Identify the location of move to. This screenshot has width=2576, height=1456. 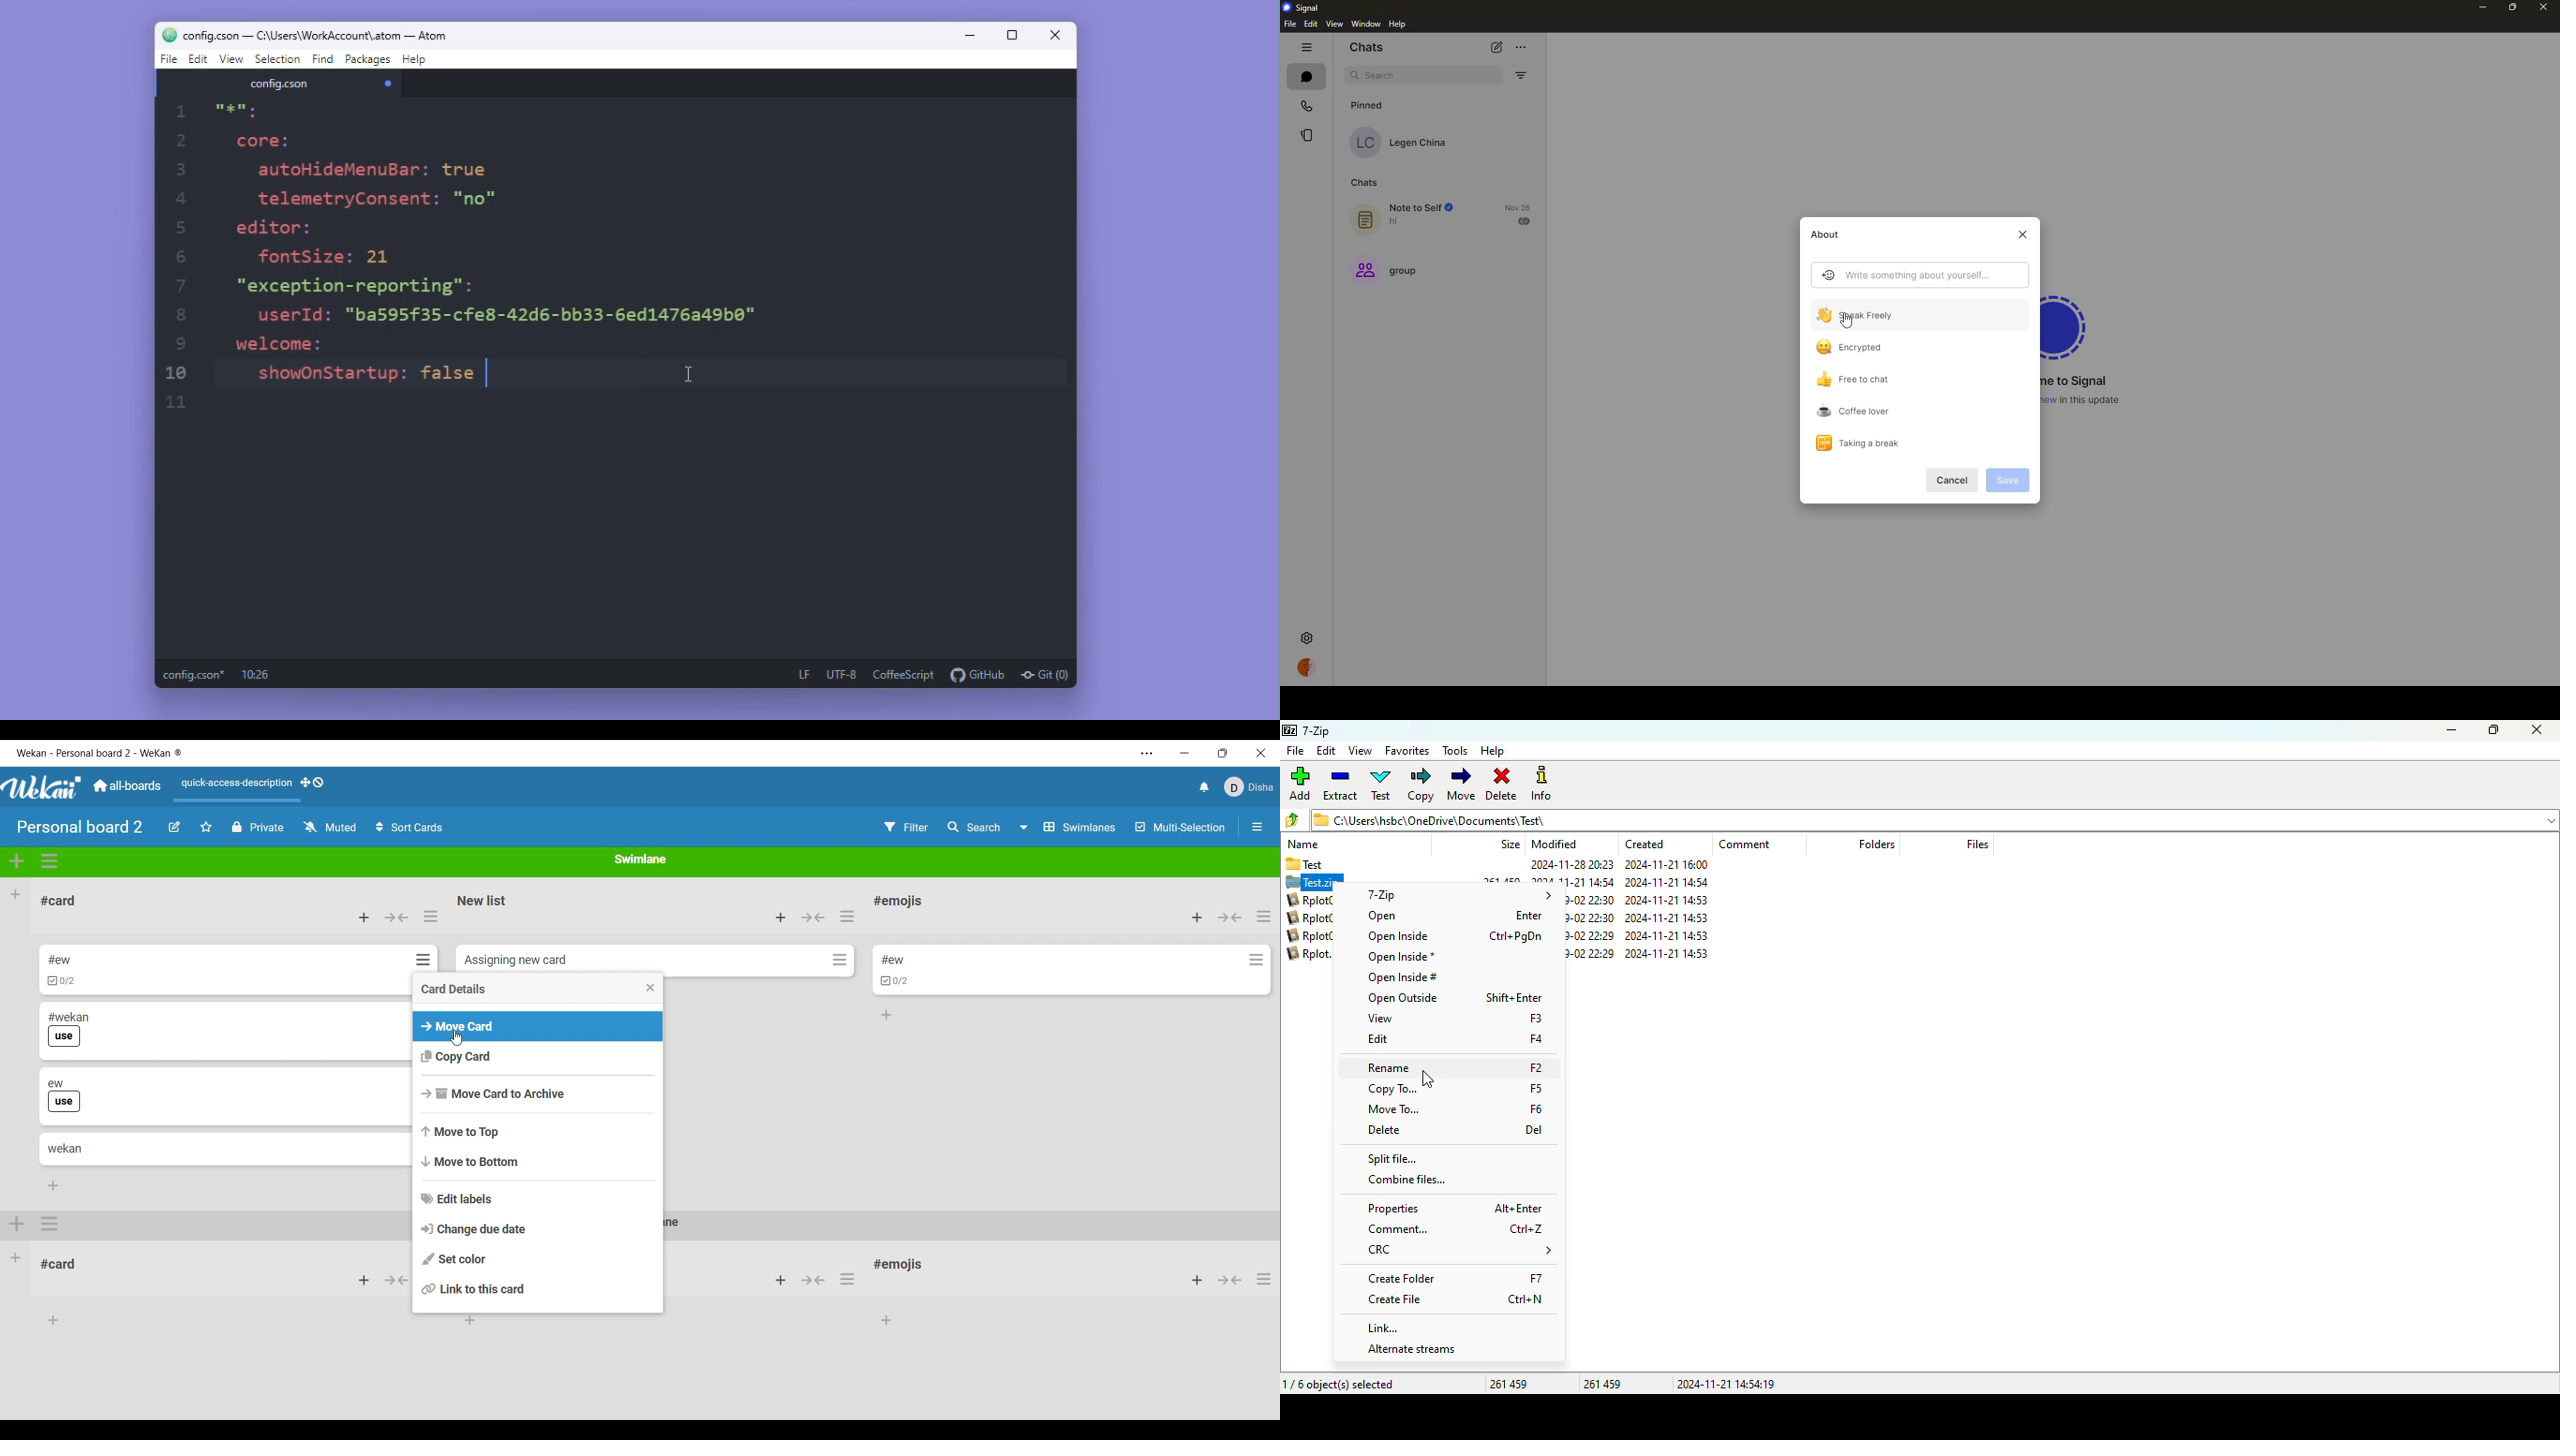
(1393, 1110).